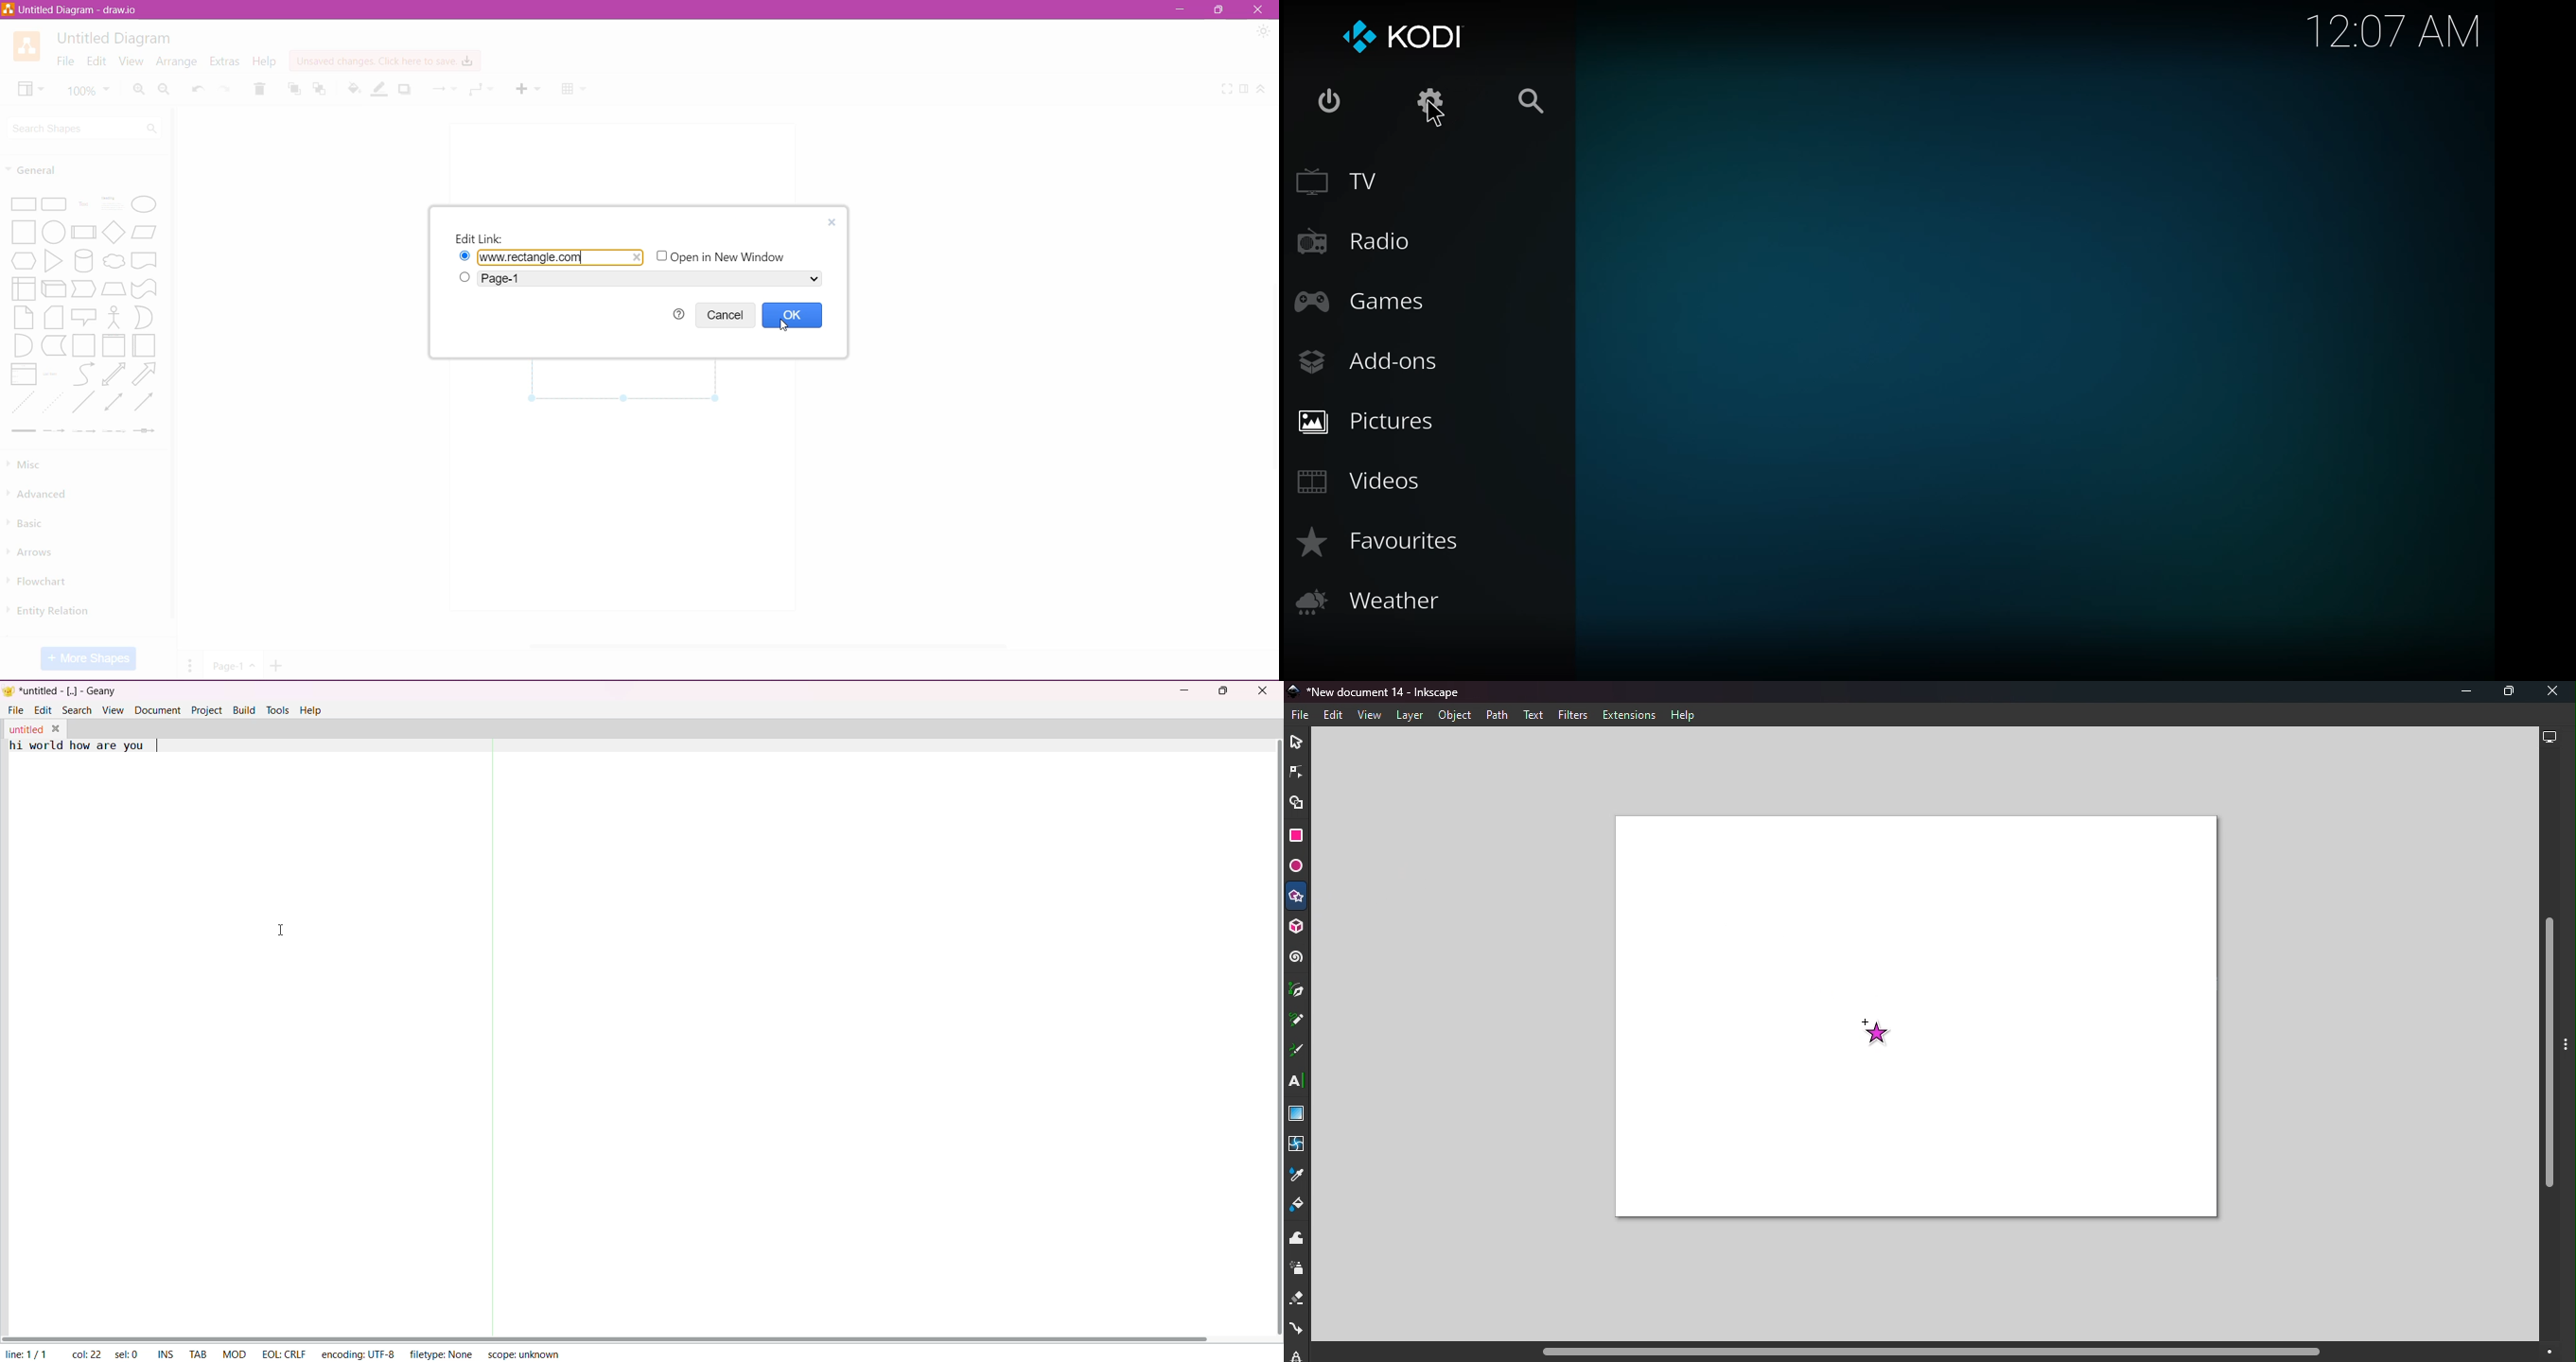 This screenshot has width=2576, height=1372. I want to click on Fill Color, so click(355, 89).